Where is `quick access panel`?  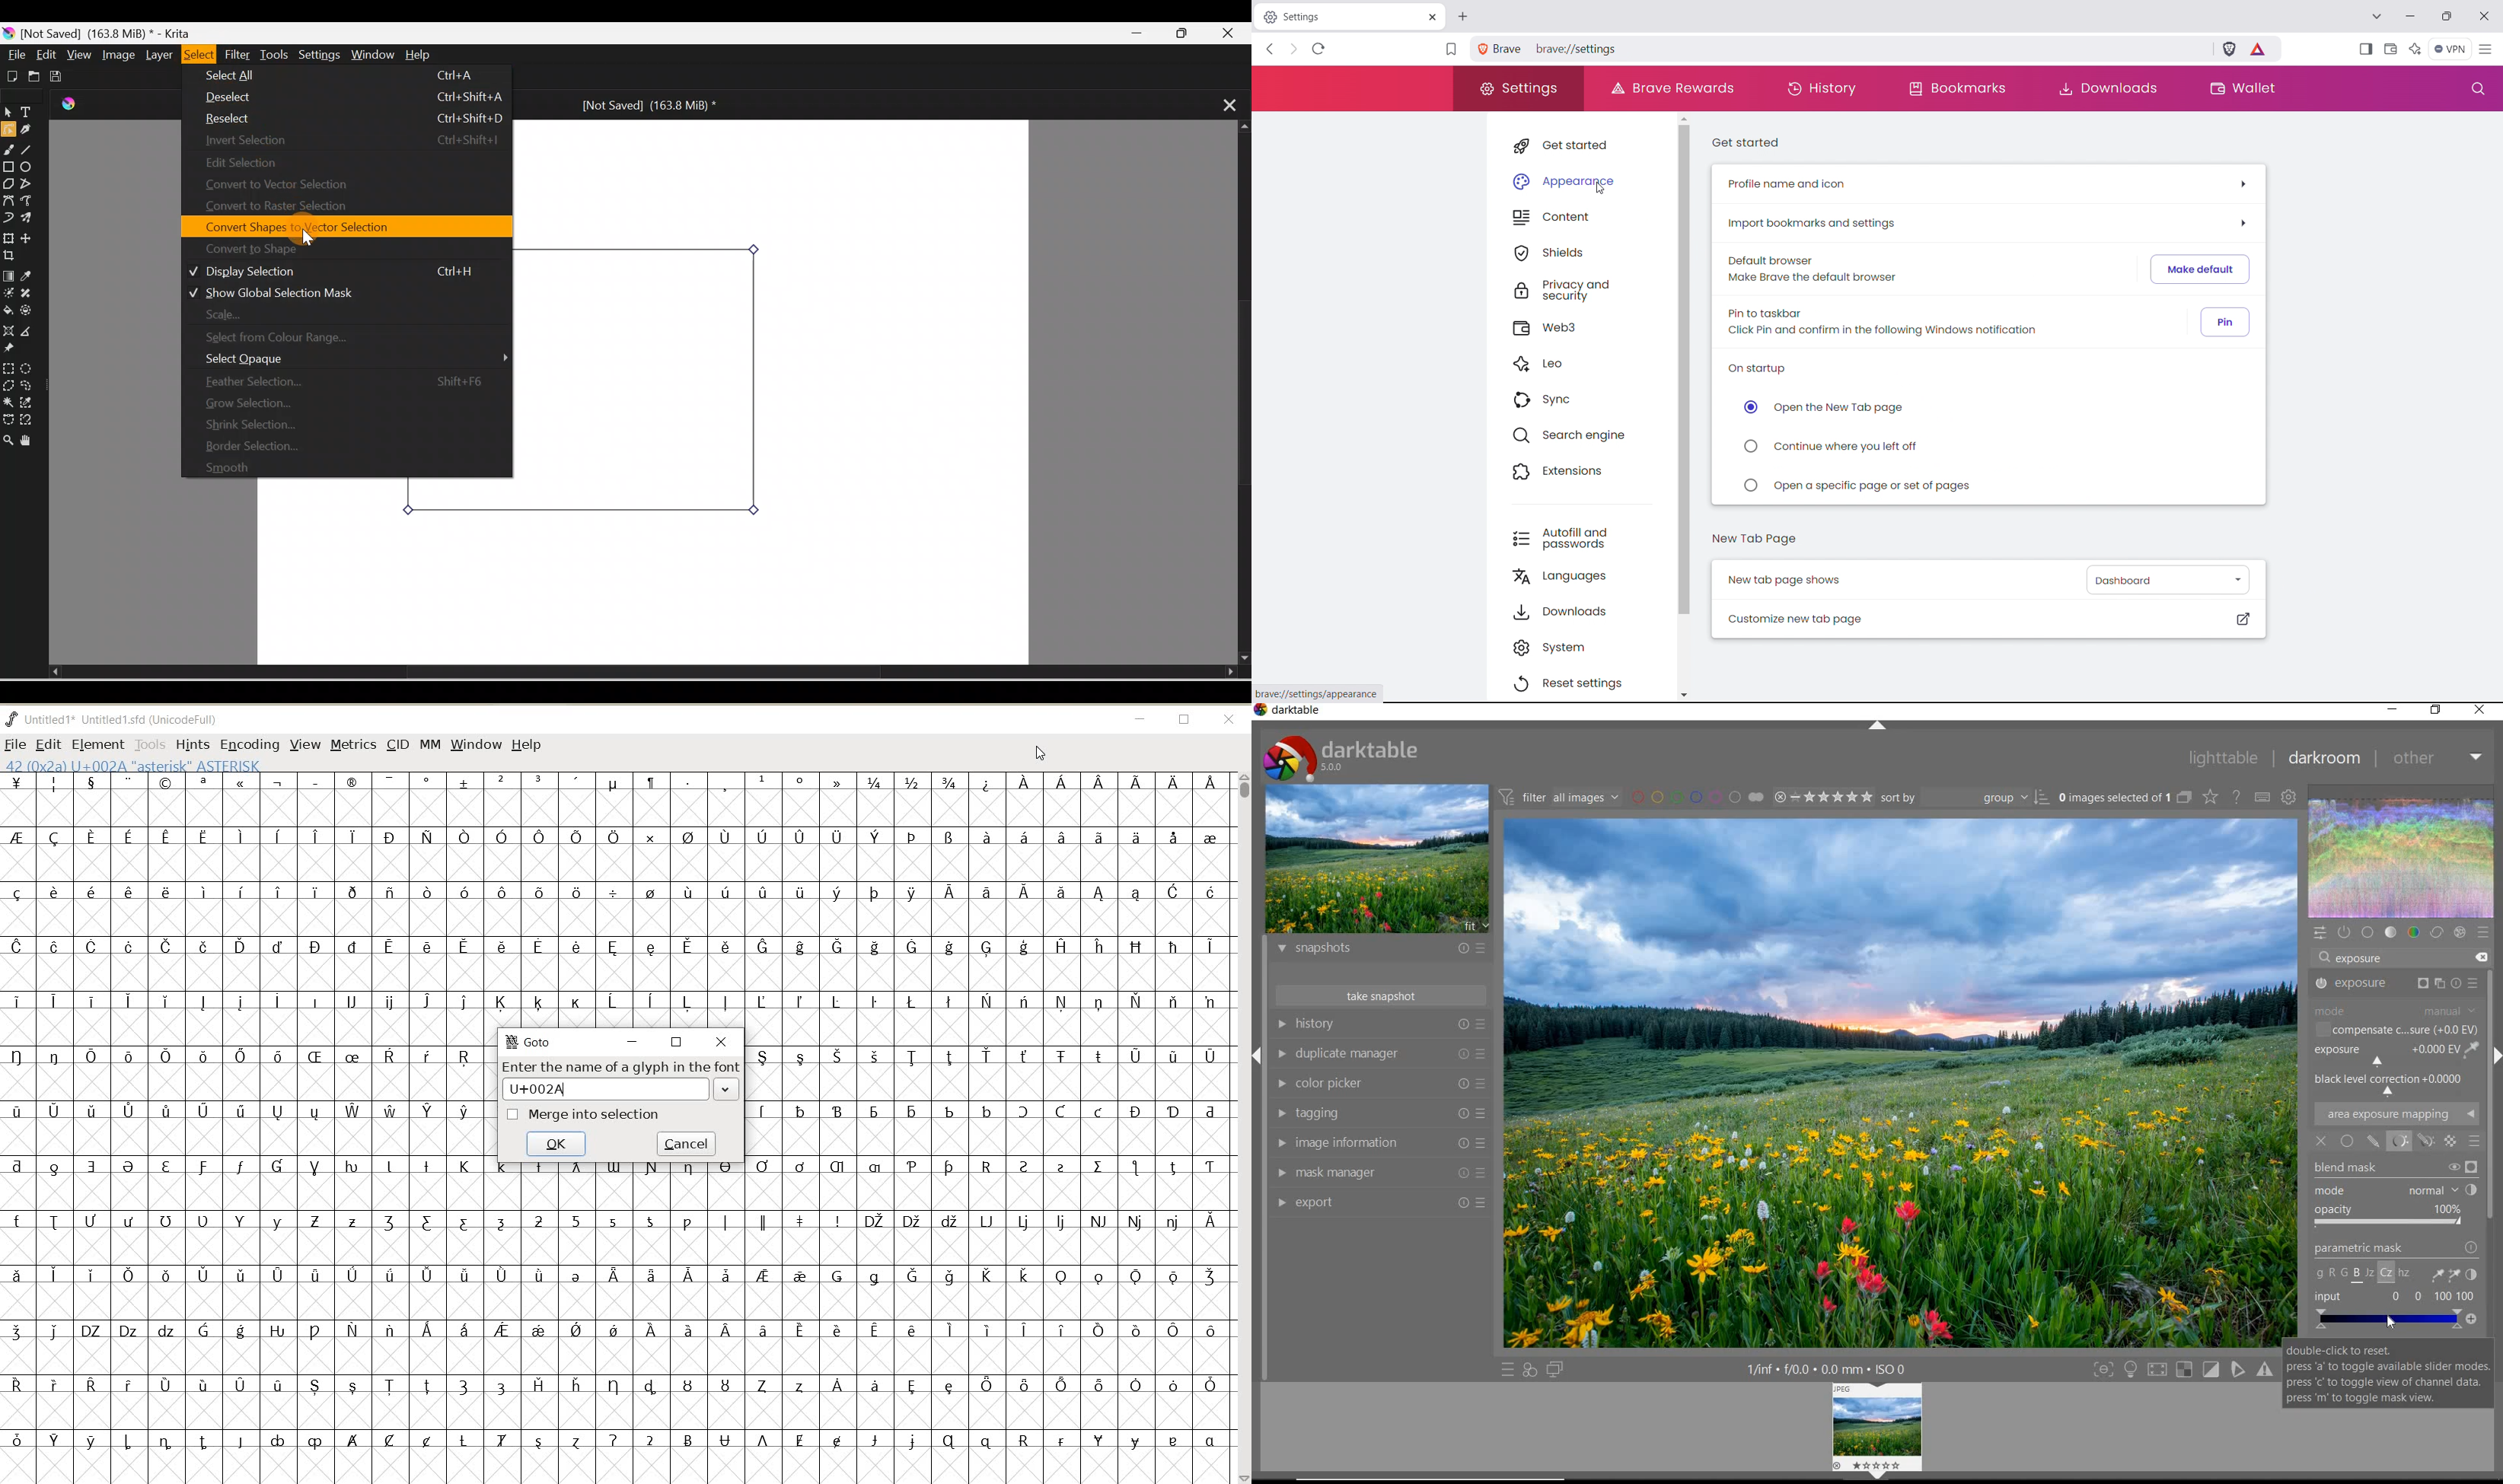 quick access panel is located at coordinates (2318, 933).